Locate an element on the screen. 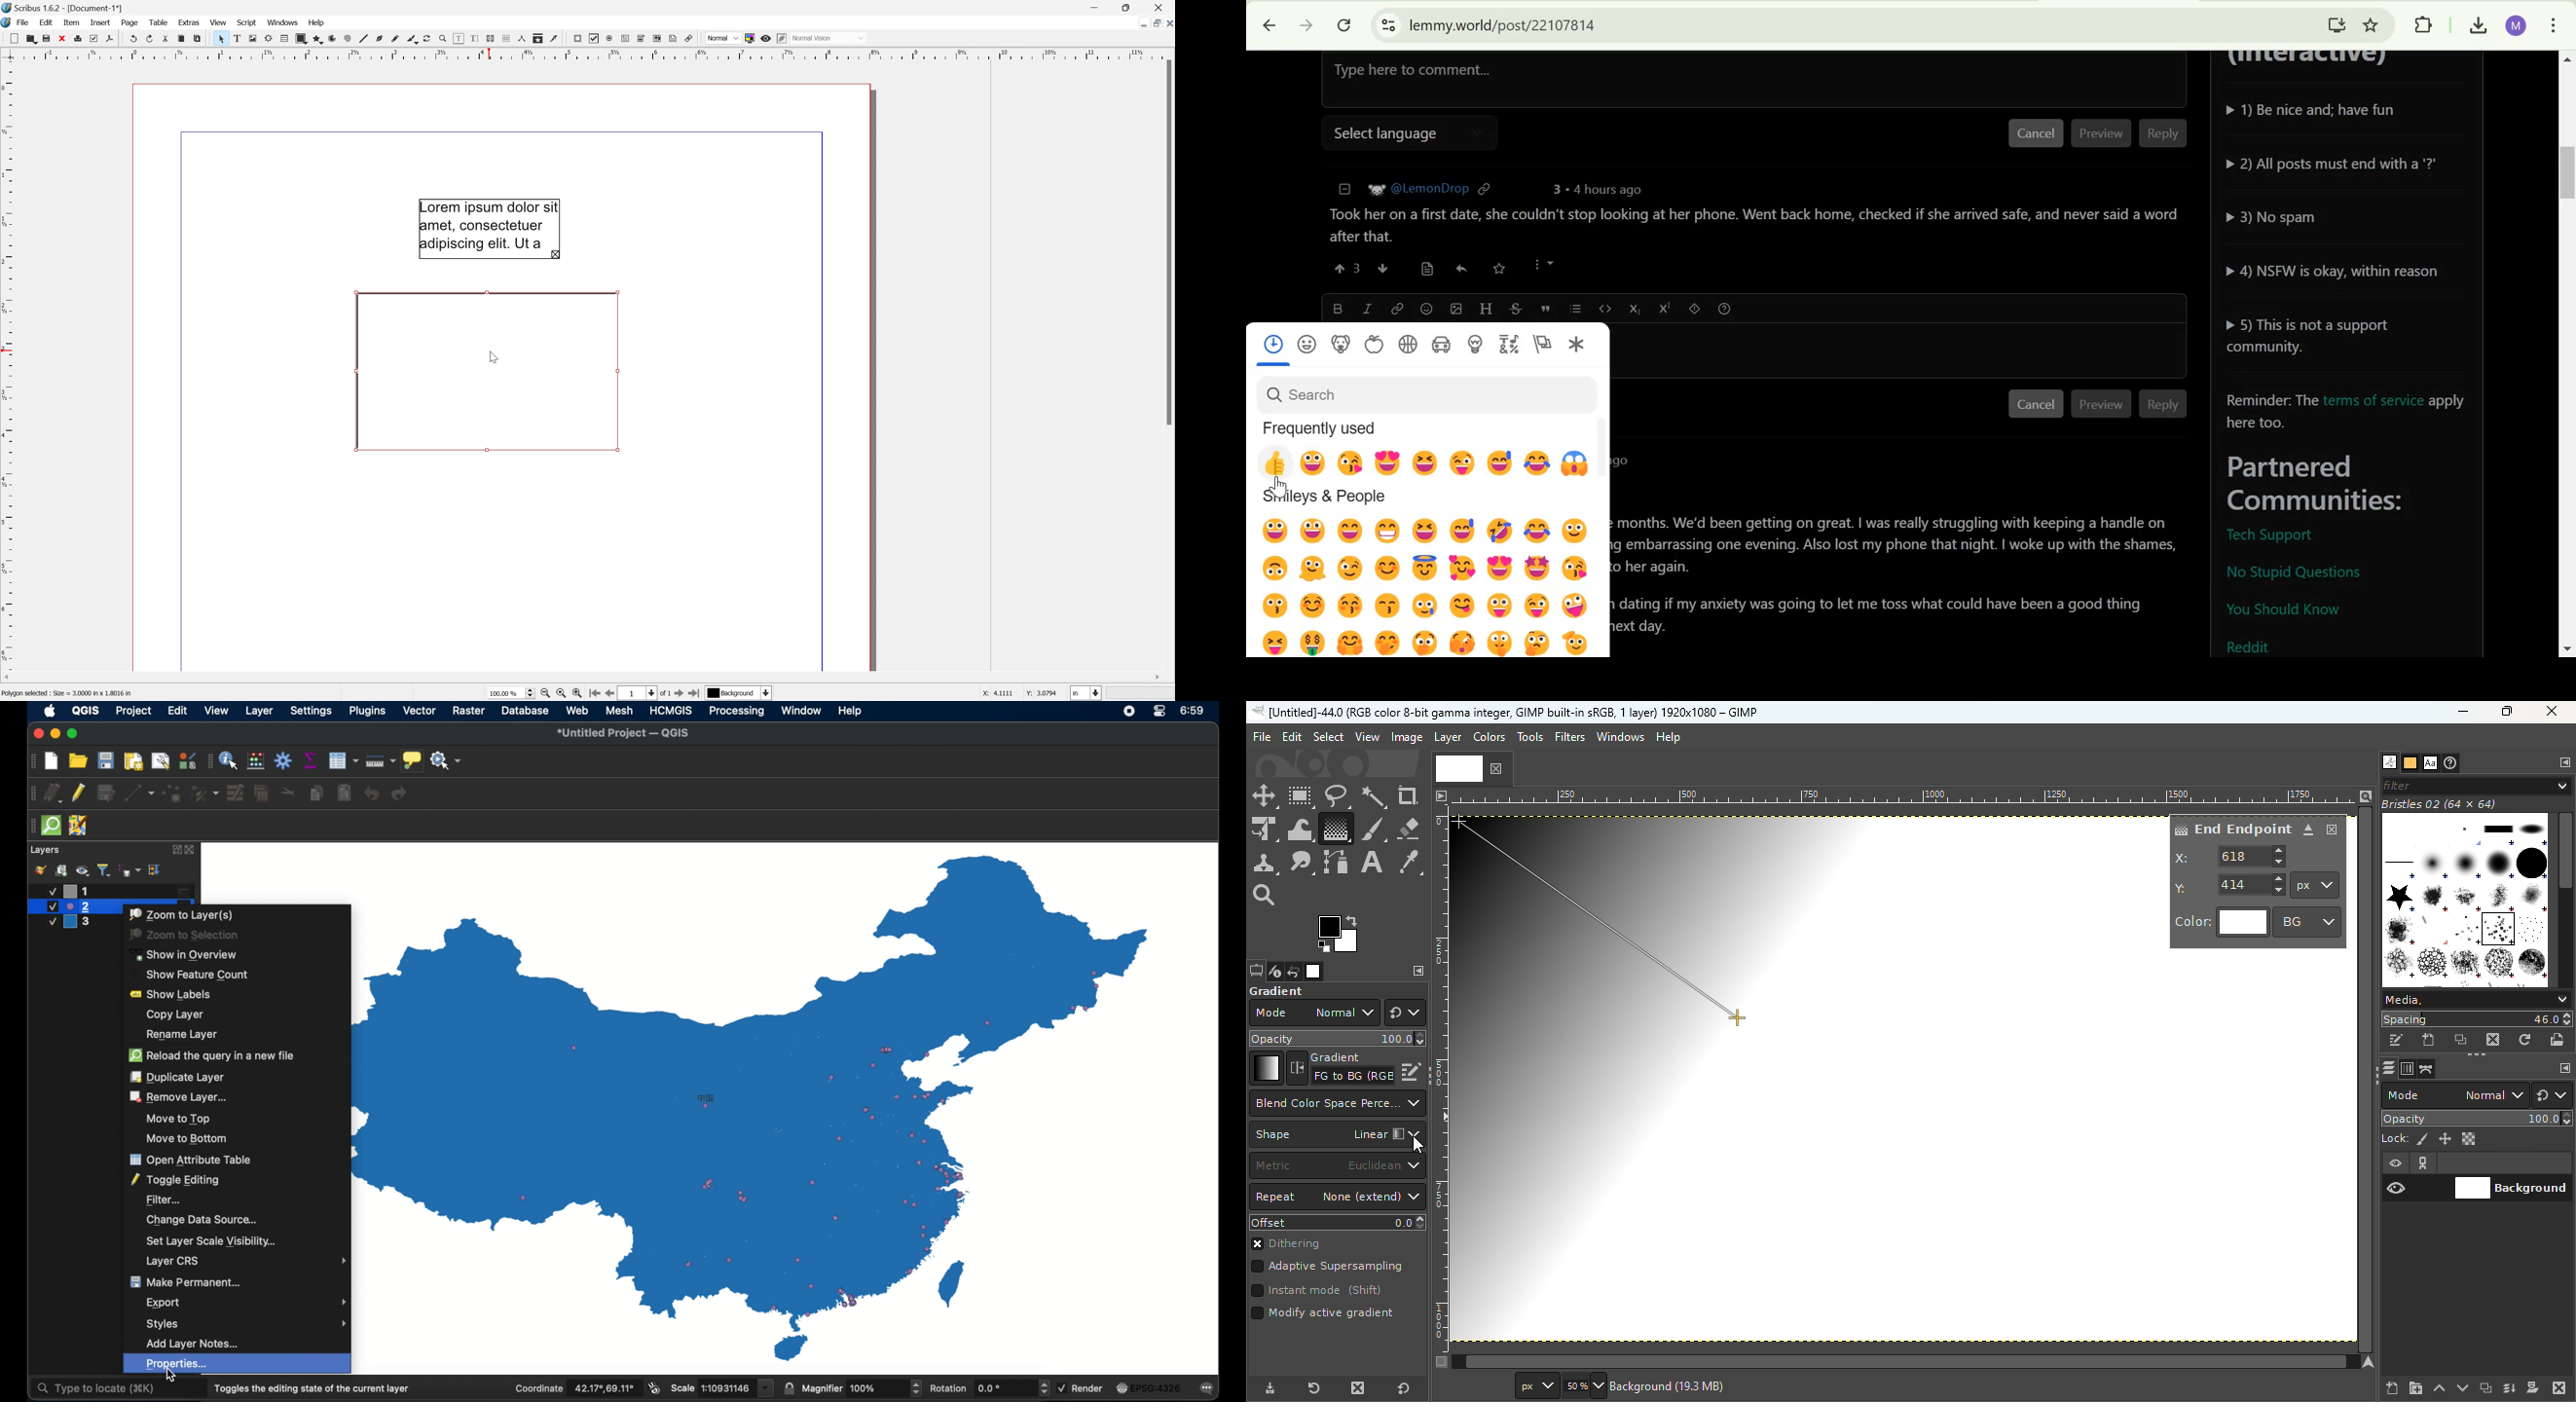 This screenshot has width=2576, height=1428. Shape is located at coordinates (301, 37).